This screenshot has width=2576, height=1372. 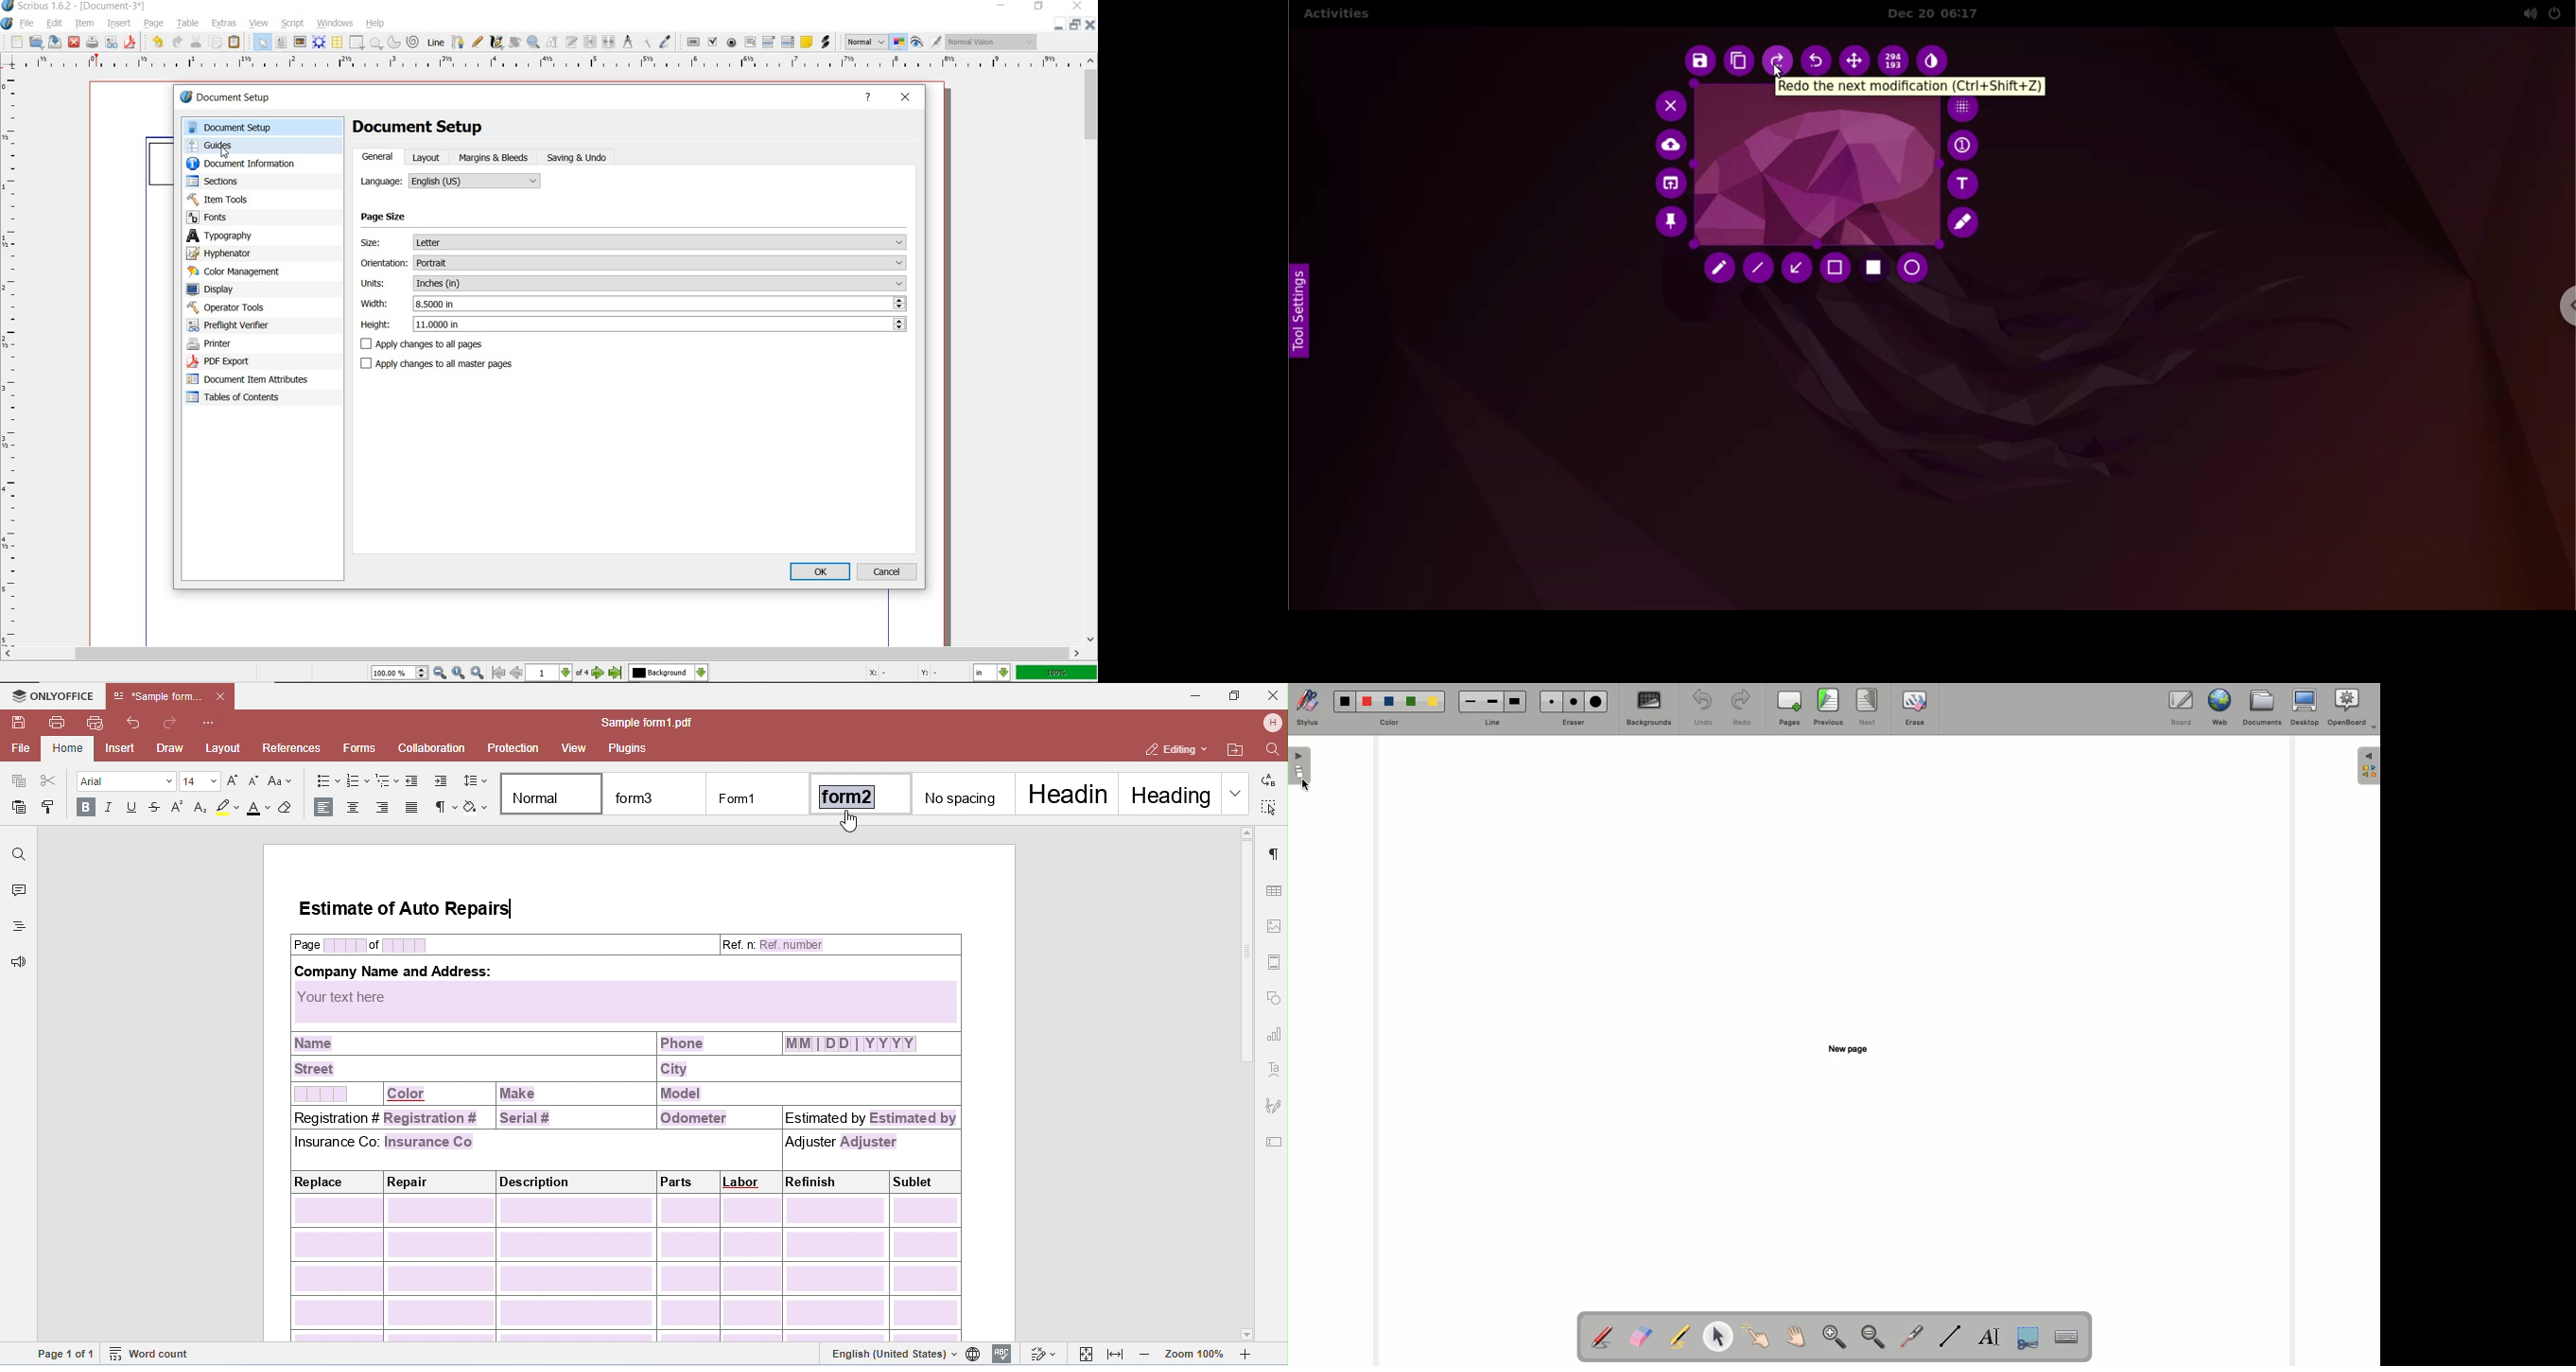 I want to click on Pages, so click(x=1789, y=708).